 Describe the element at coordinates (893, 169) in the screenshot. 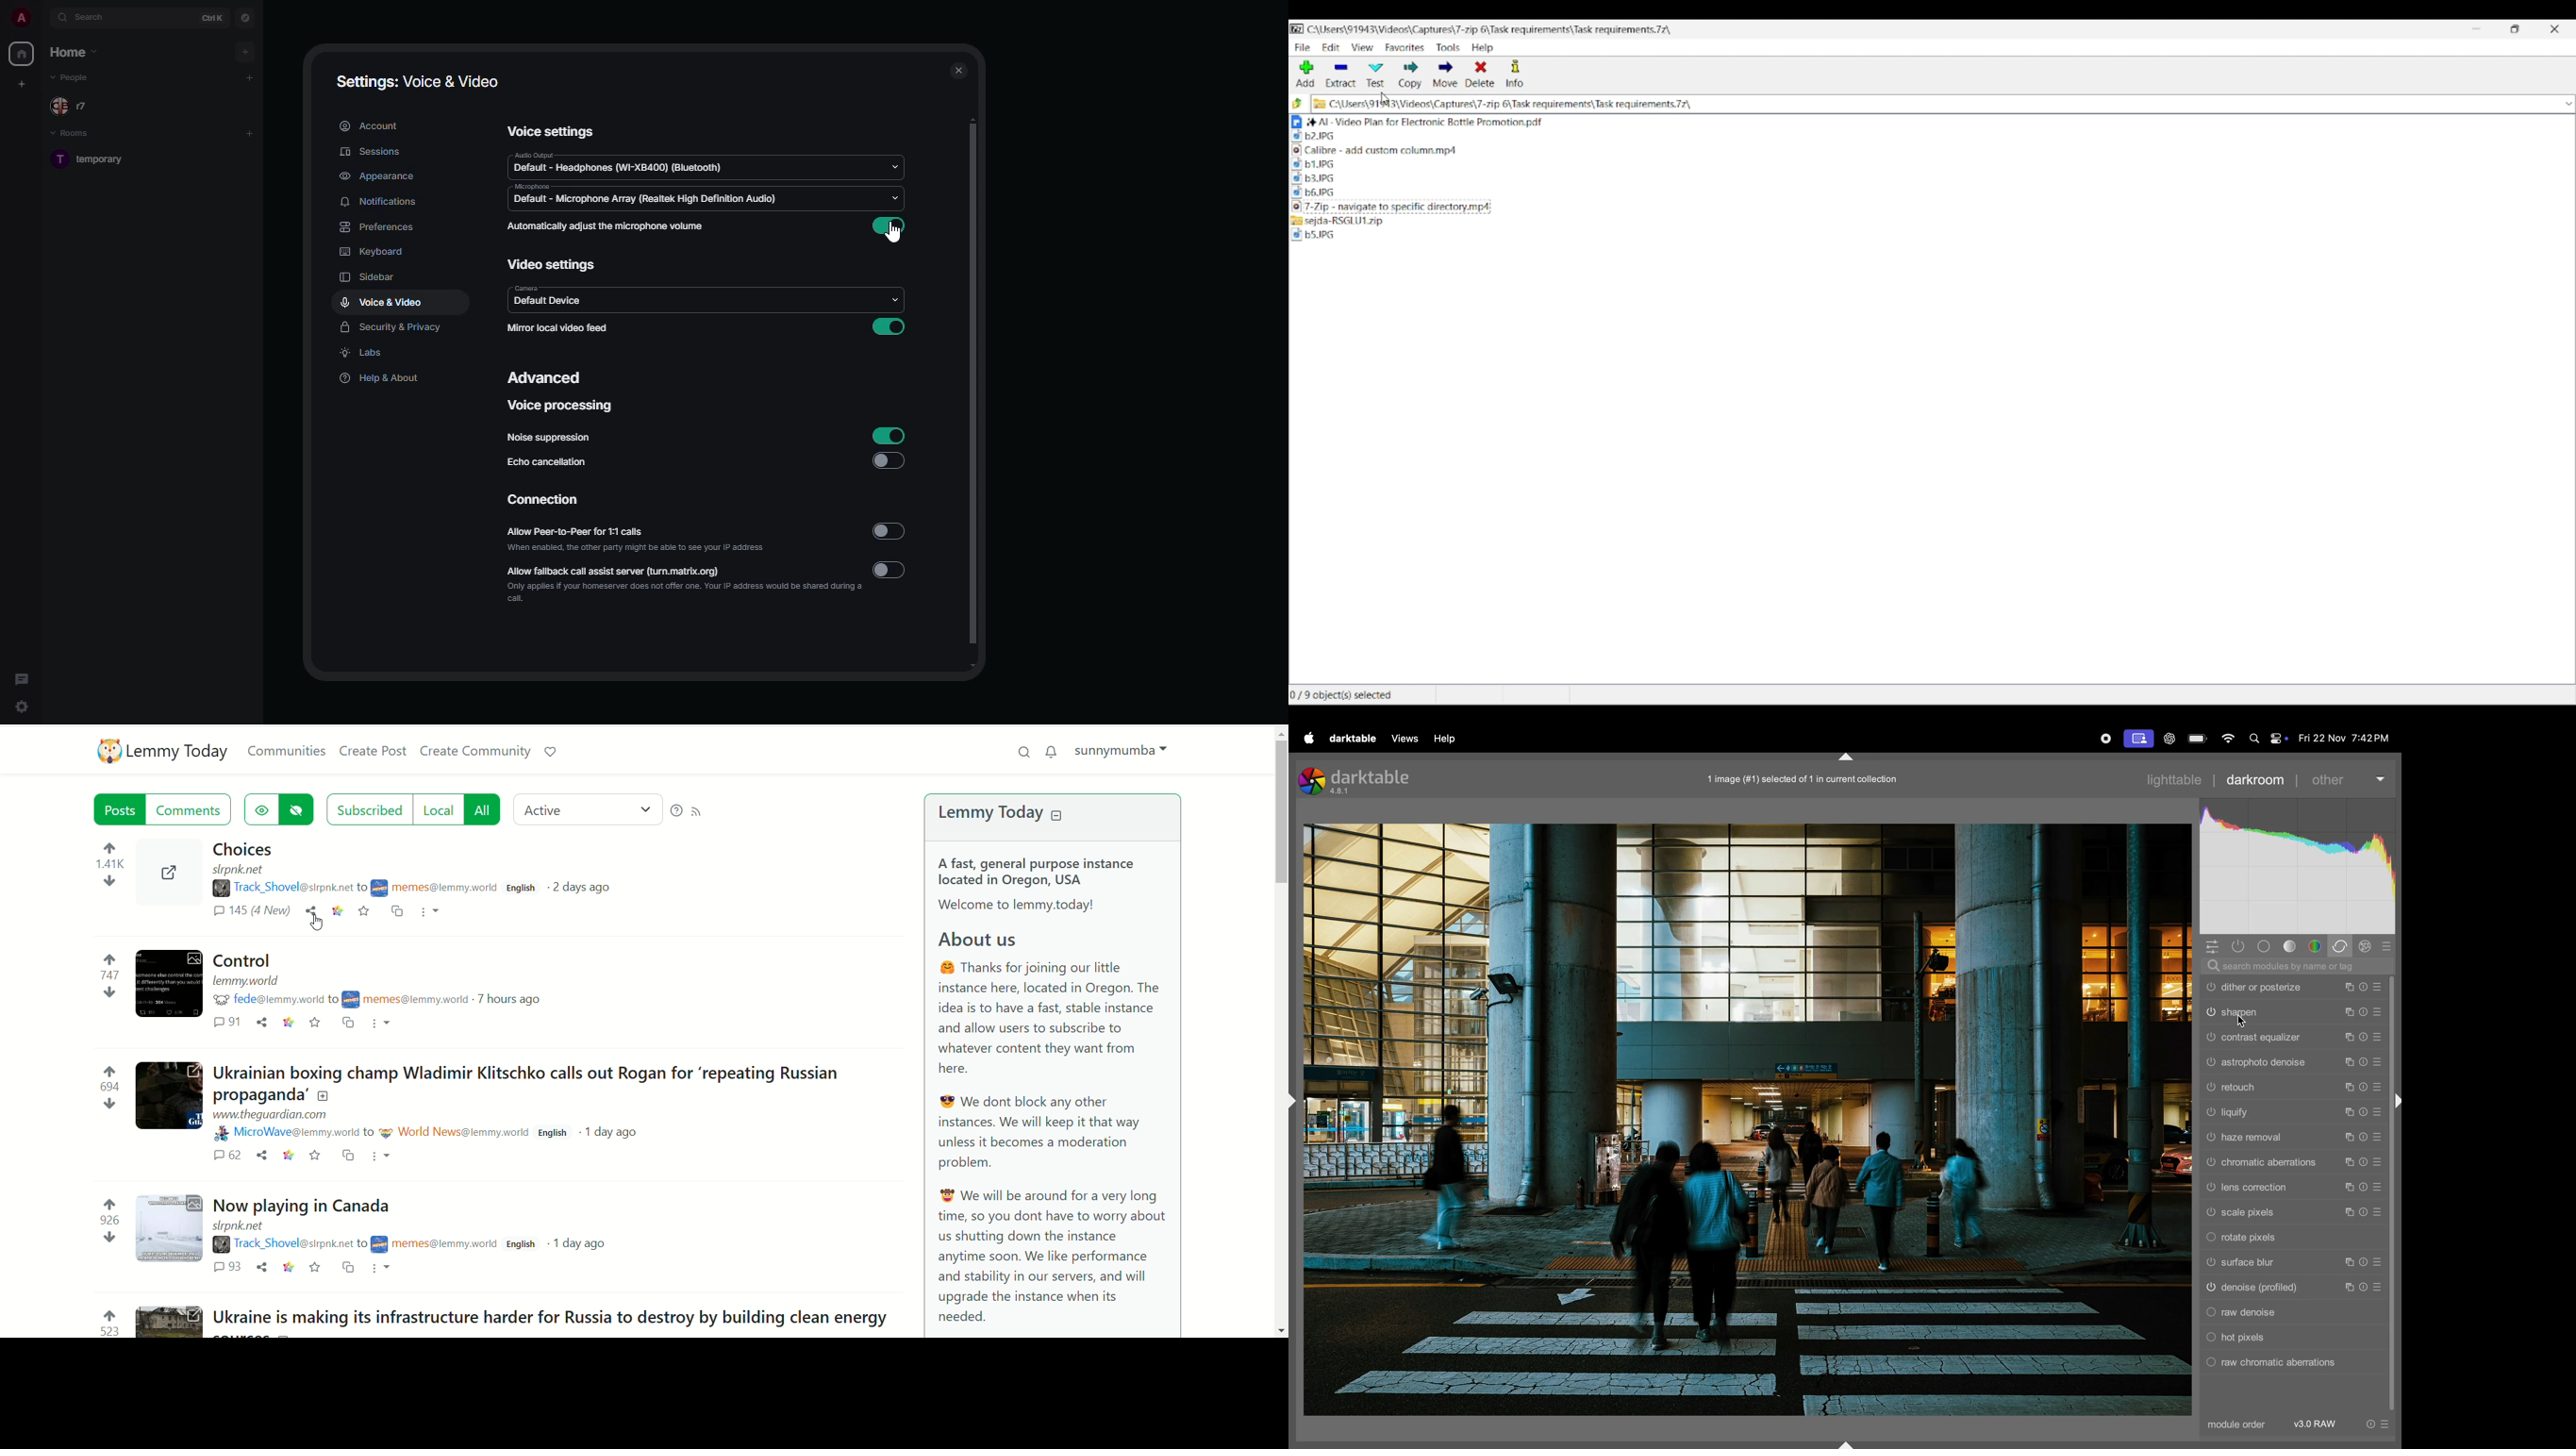

I see `drop down` at that location.